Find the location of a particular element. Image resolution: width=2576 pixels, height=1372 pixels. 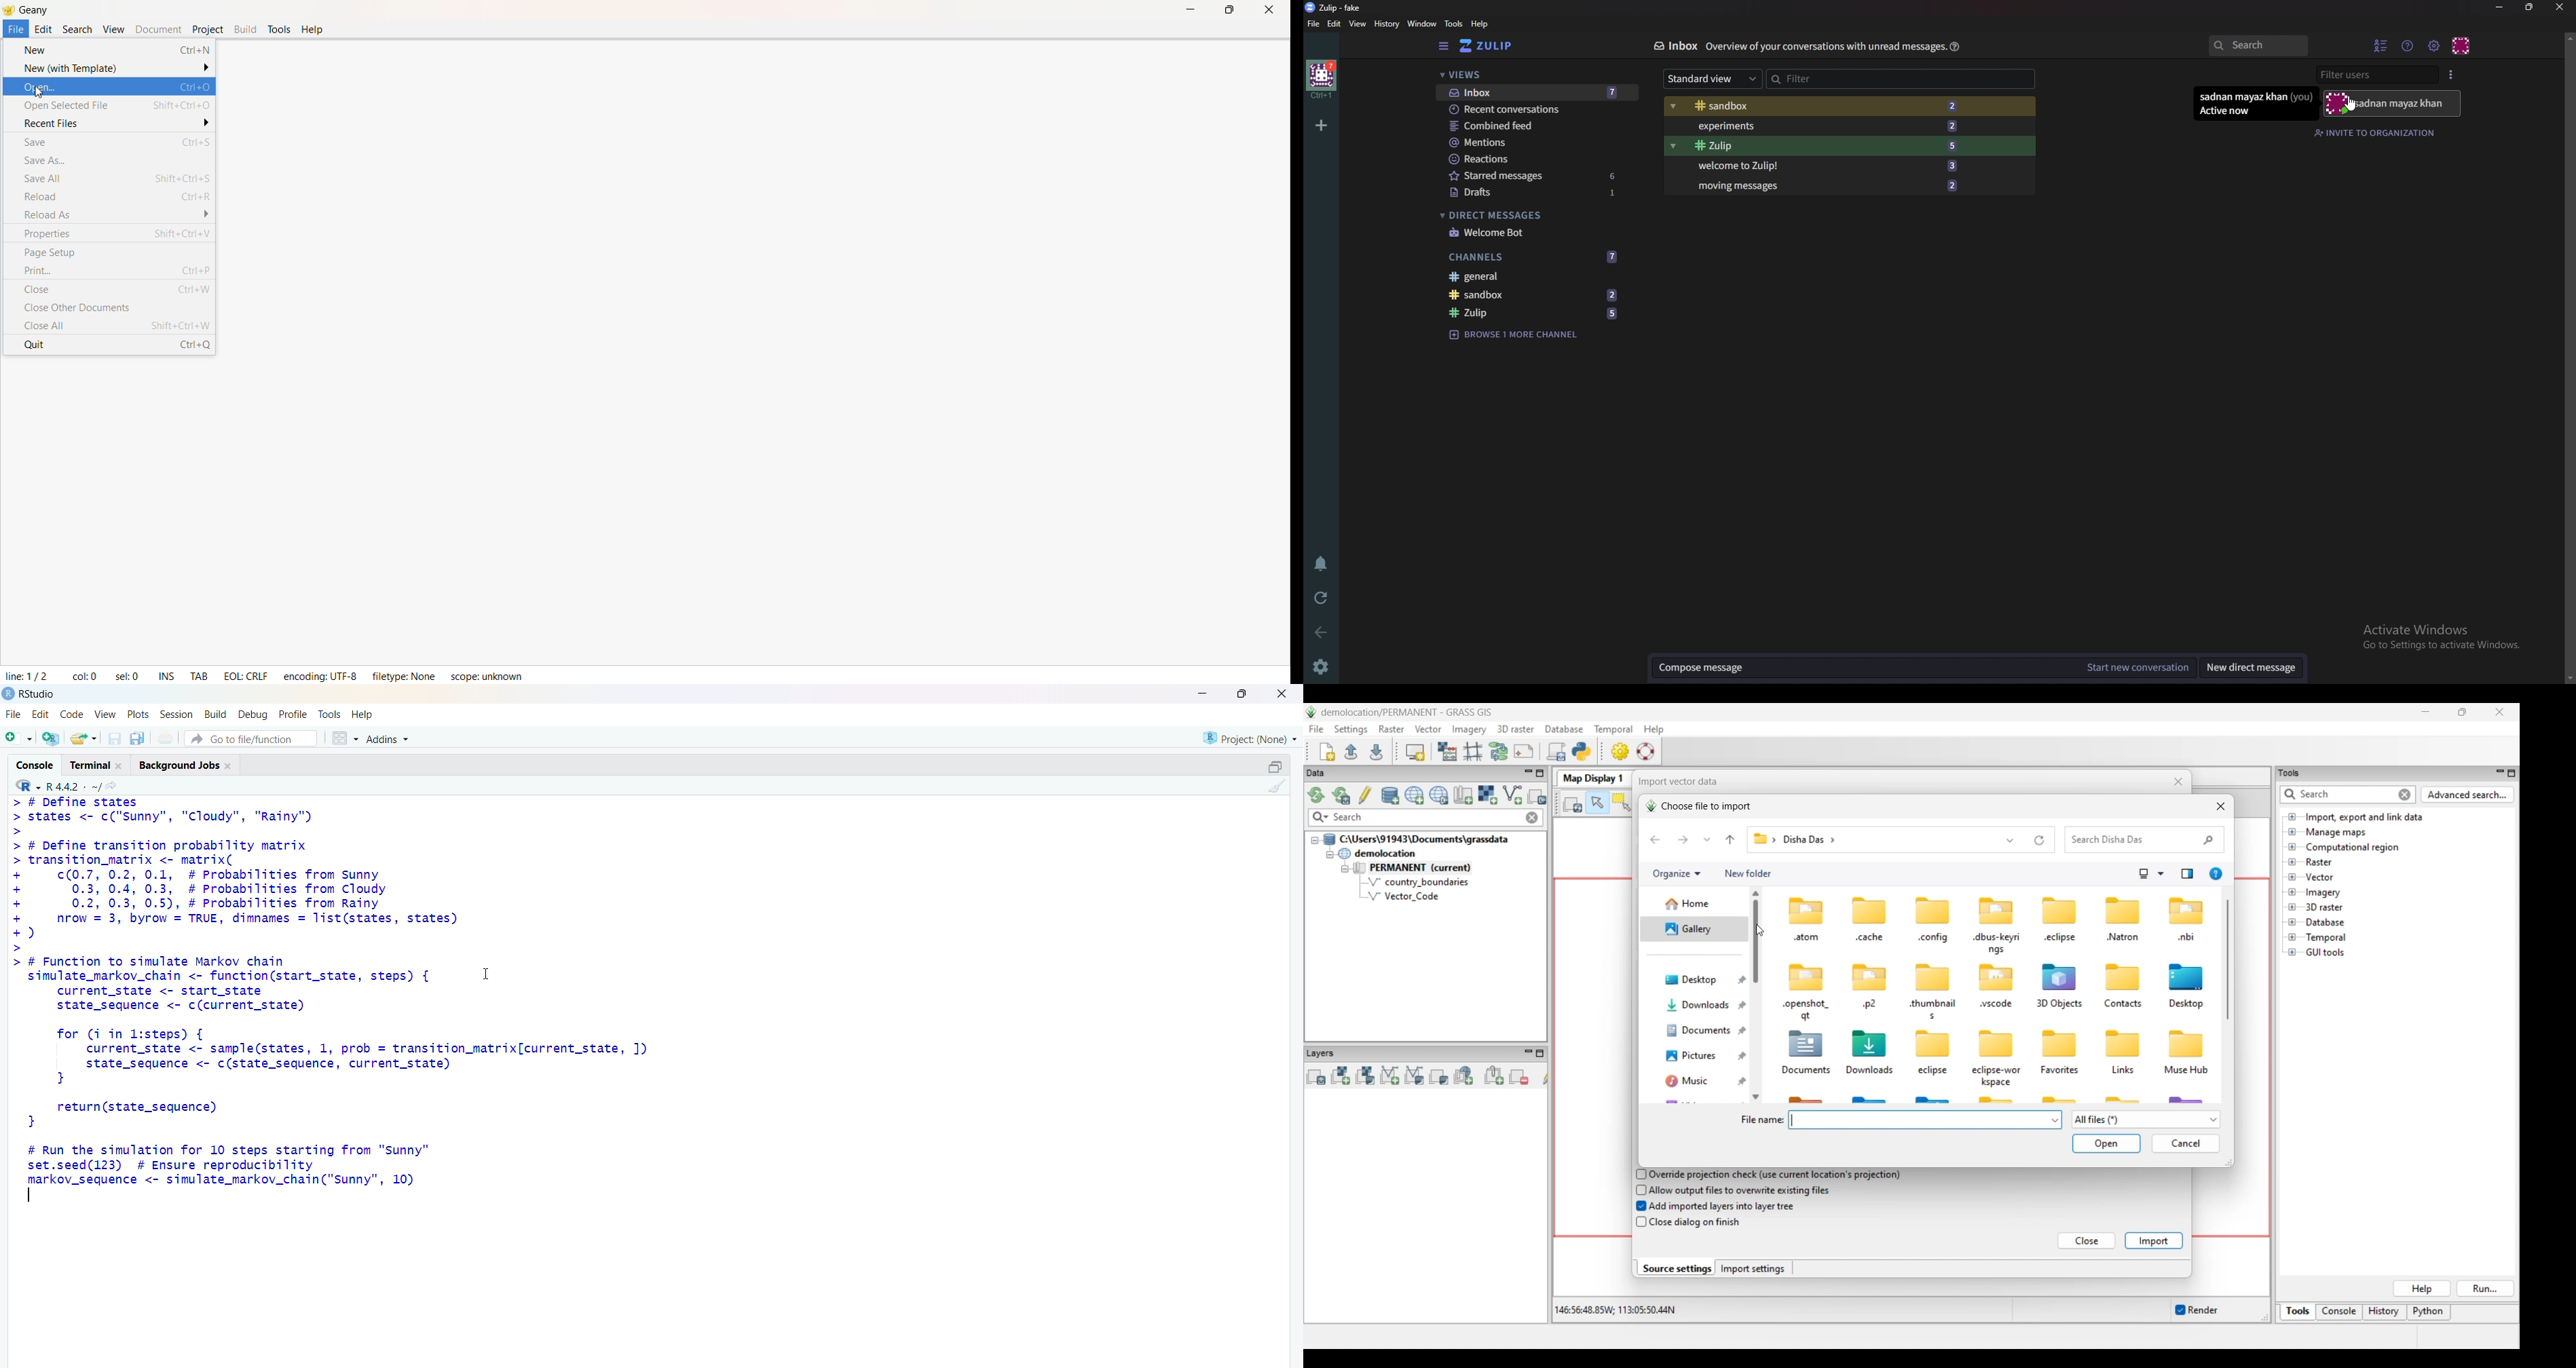

new script is located at coordinates (18, 738).